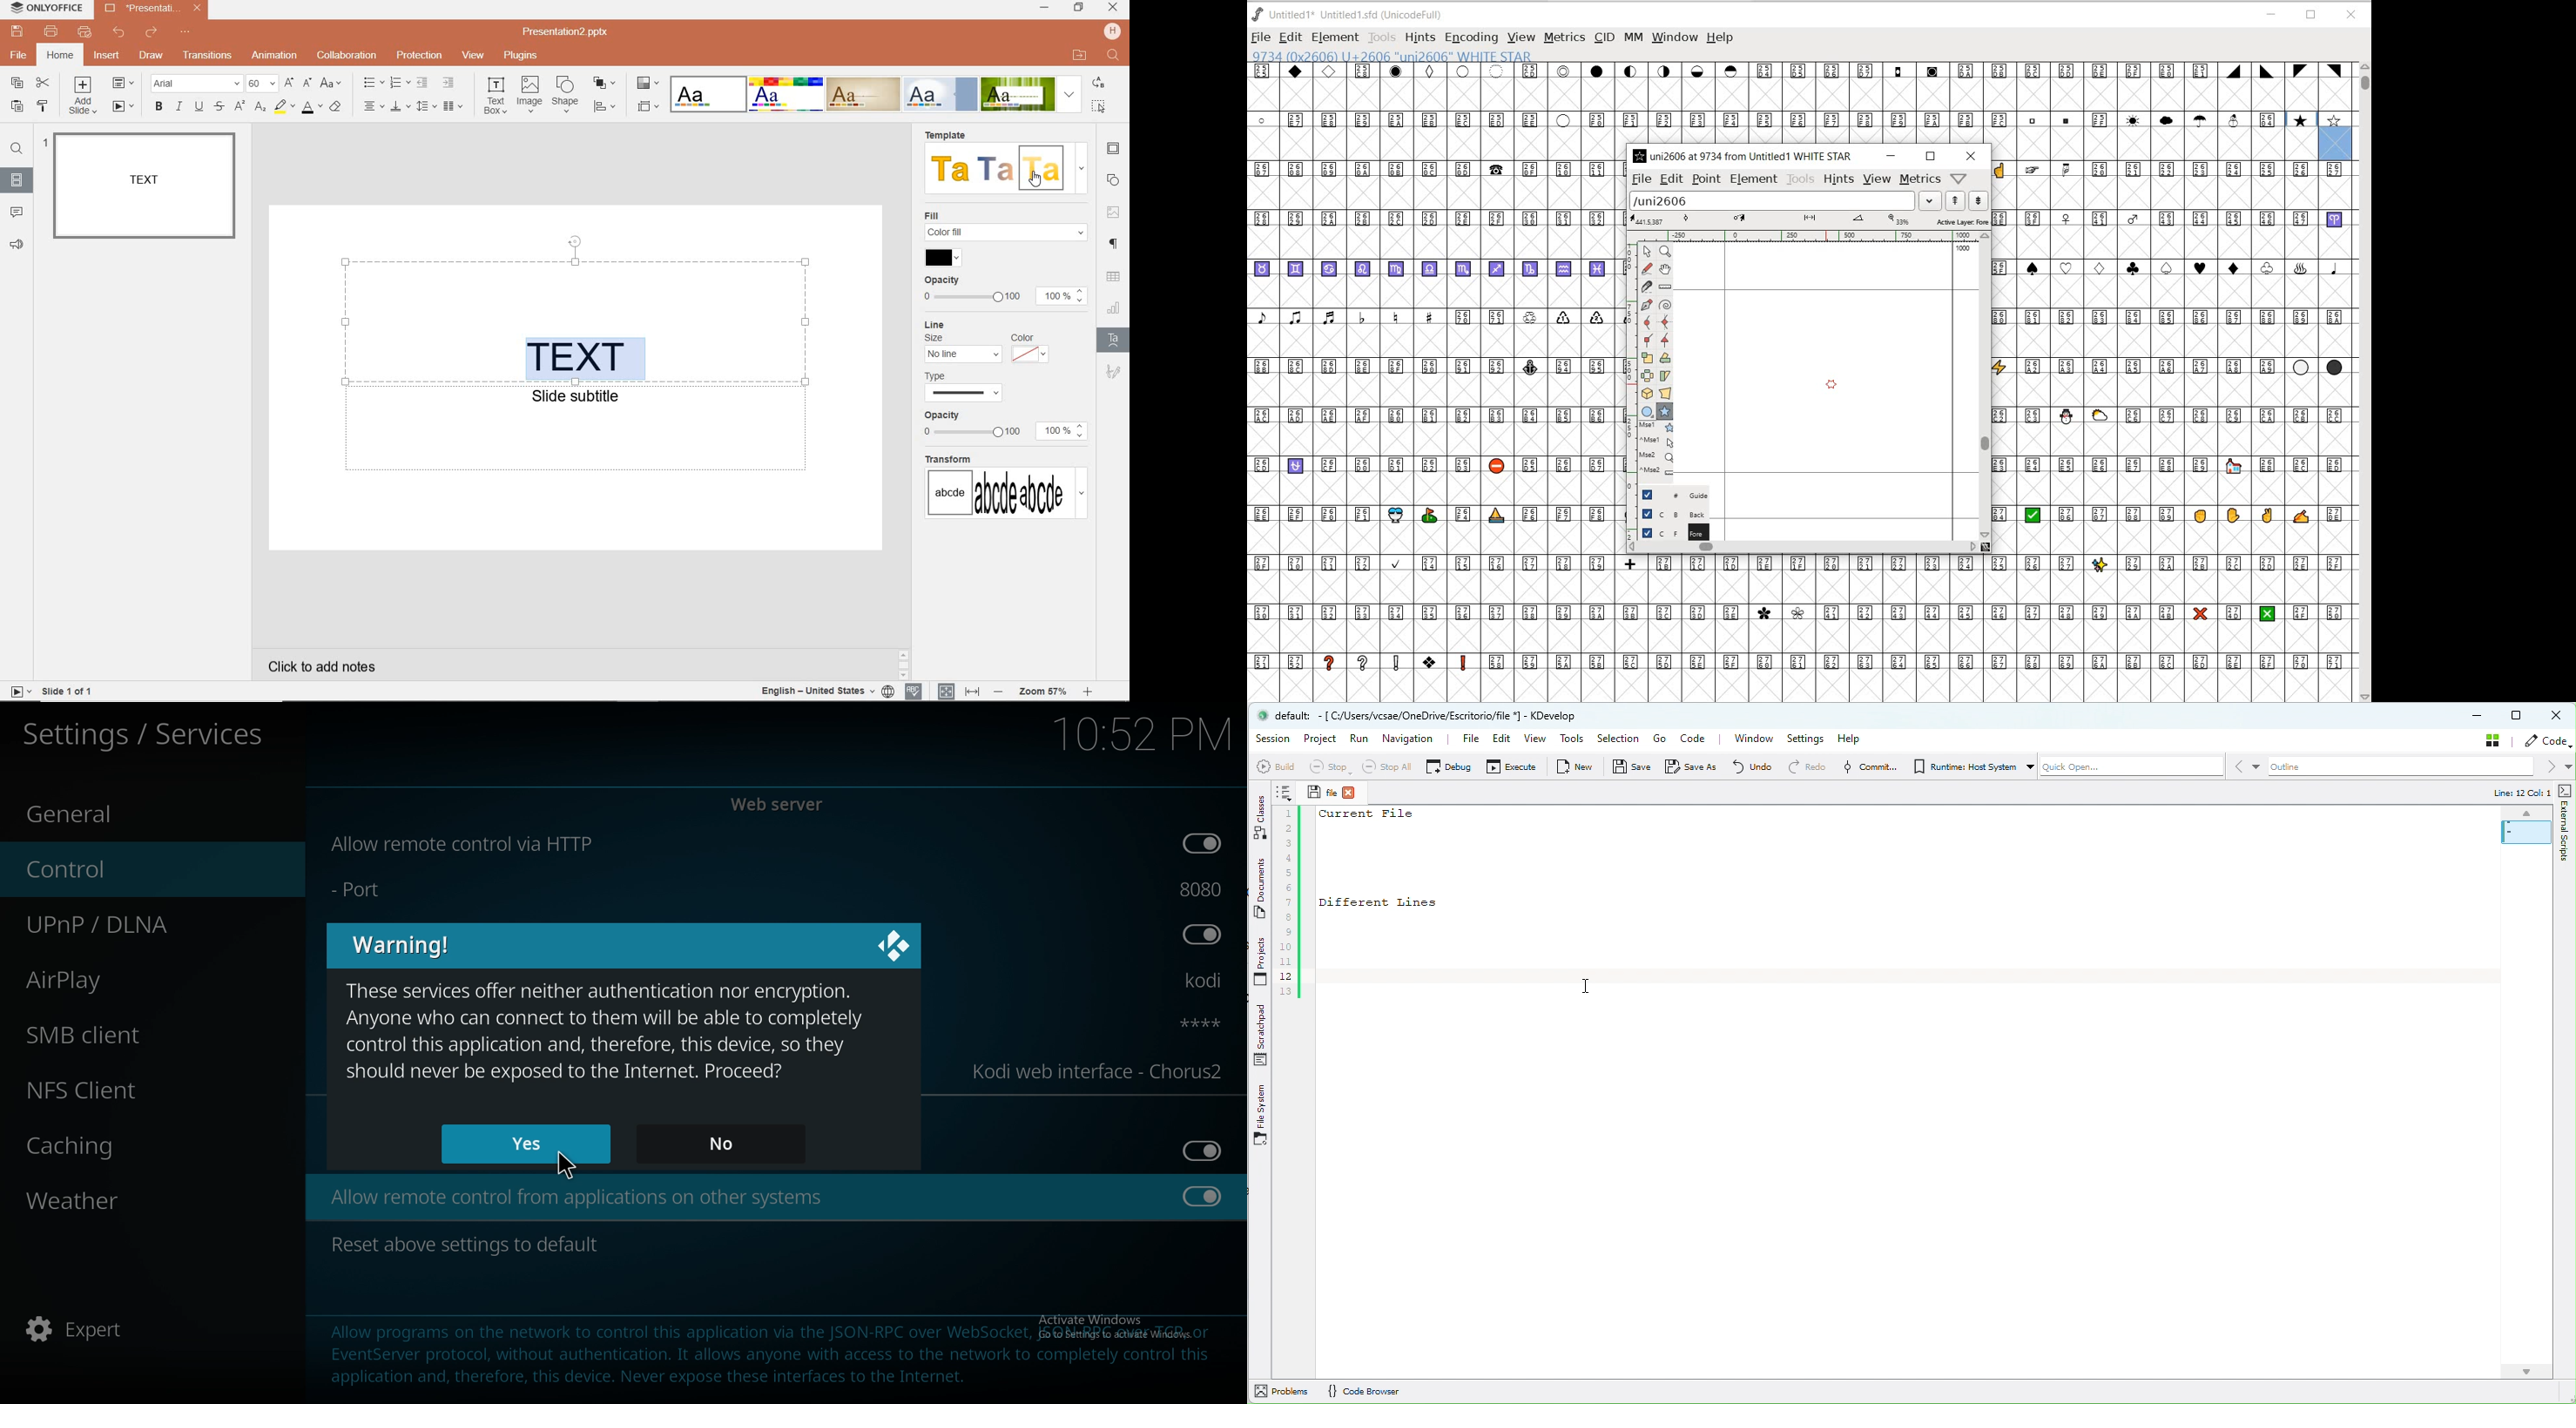  Describe the element at coordinates (1202, 889) in the screenshot. I see `port number` at that location.